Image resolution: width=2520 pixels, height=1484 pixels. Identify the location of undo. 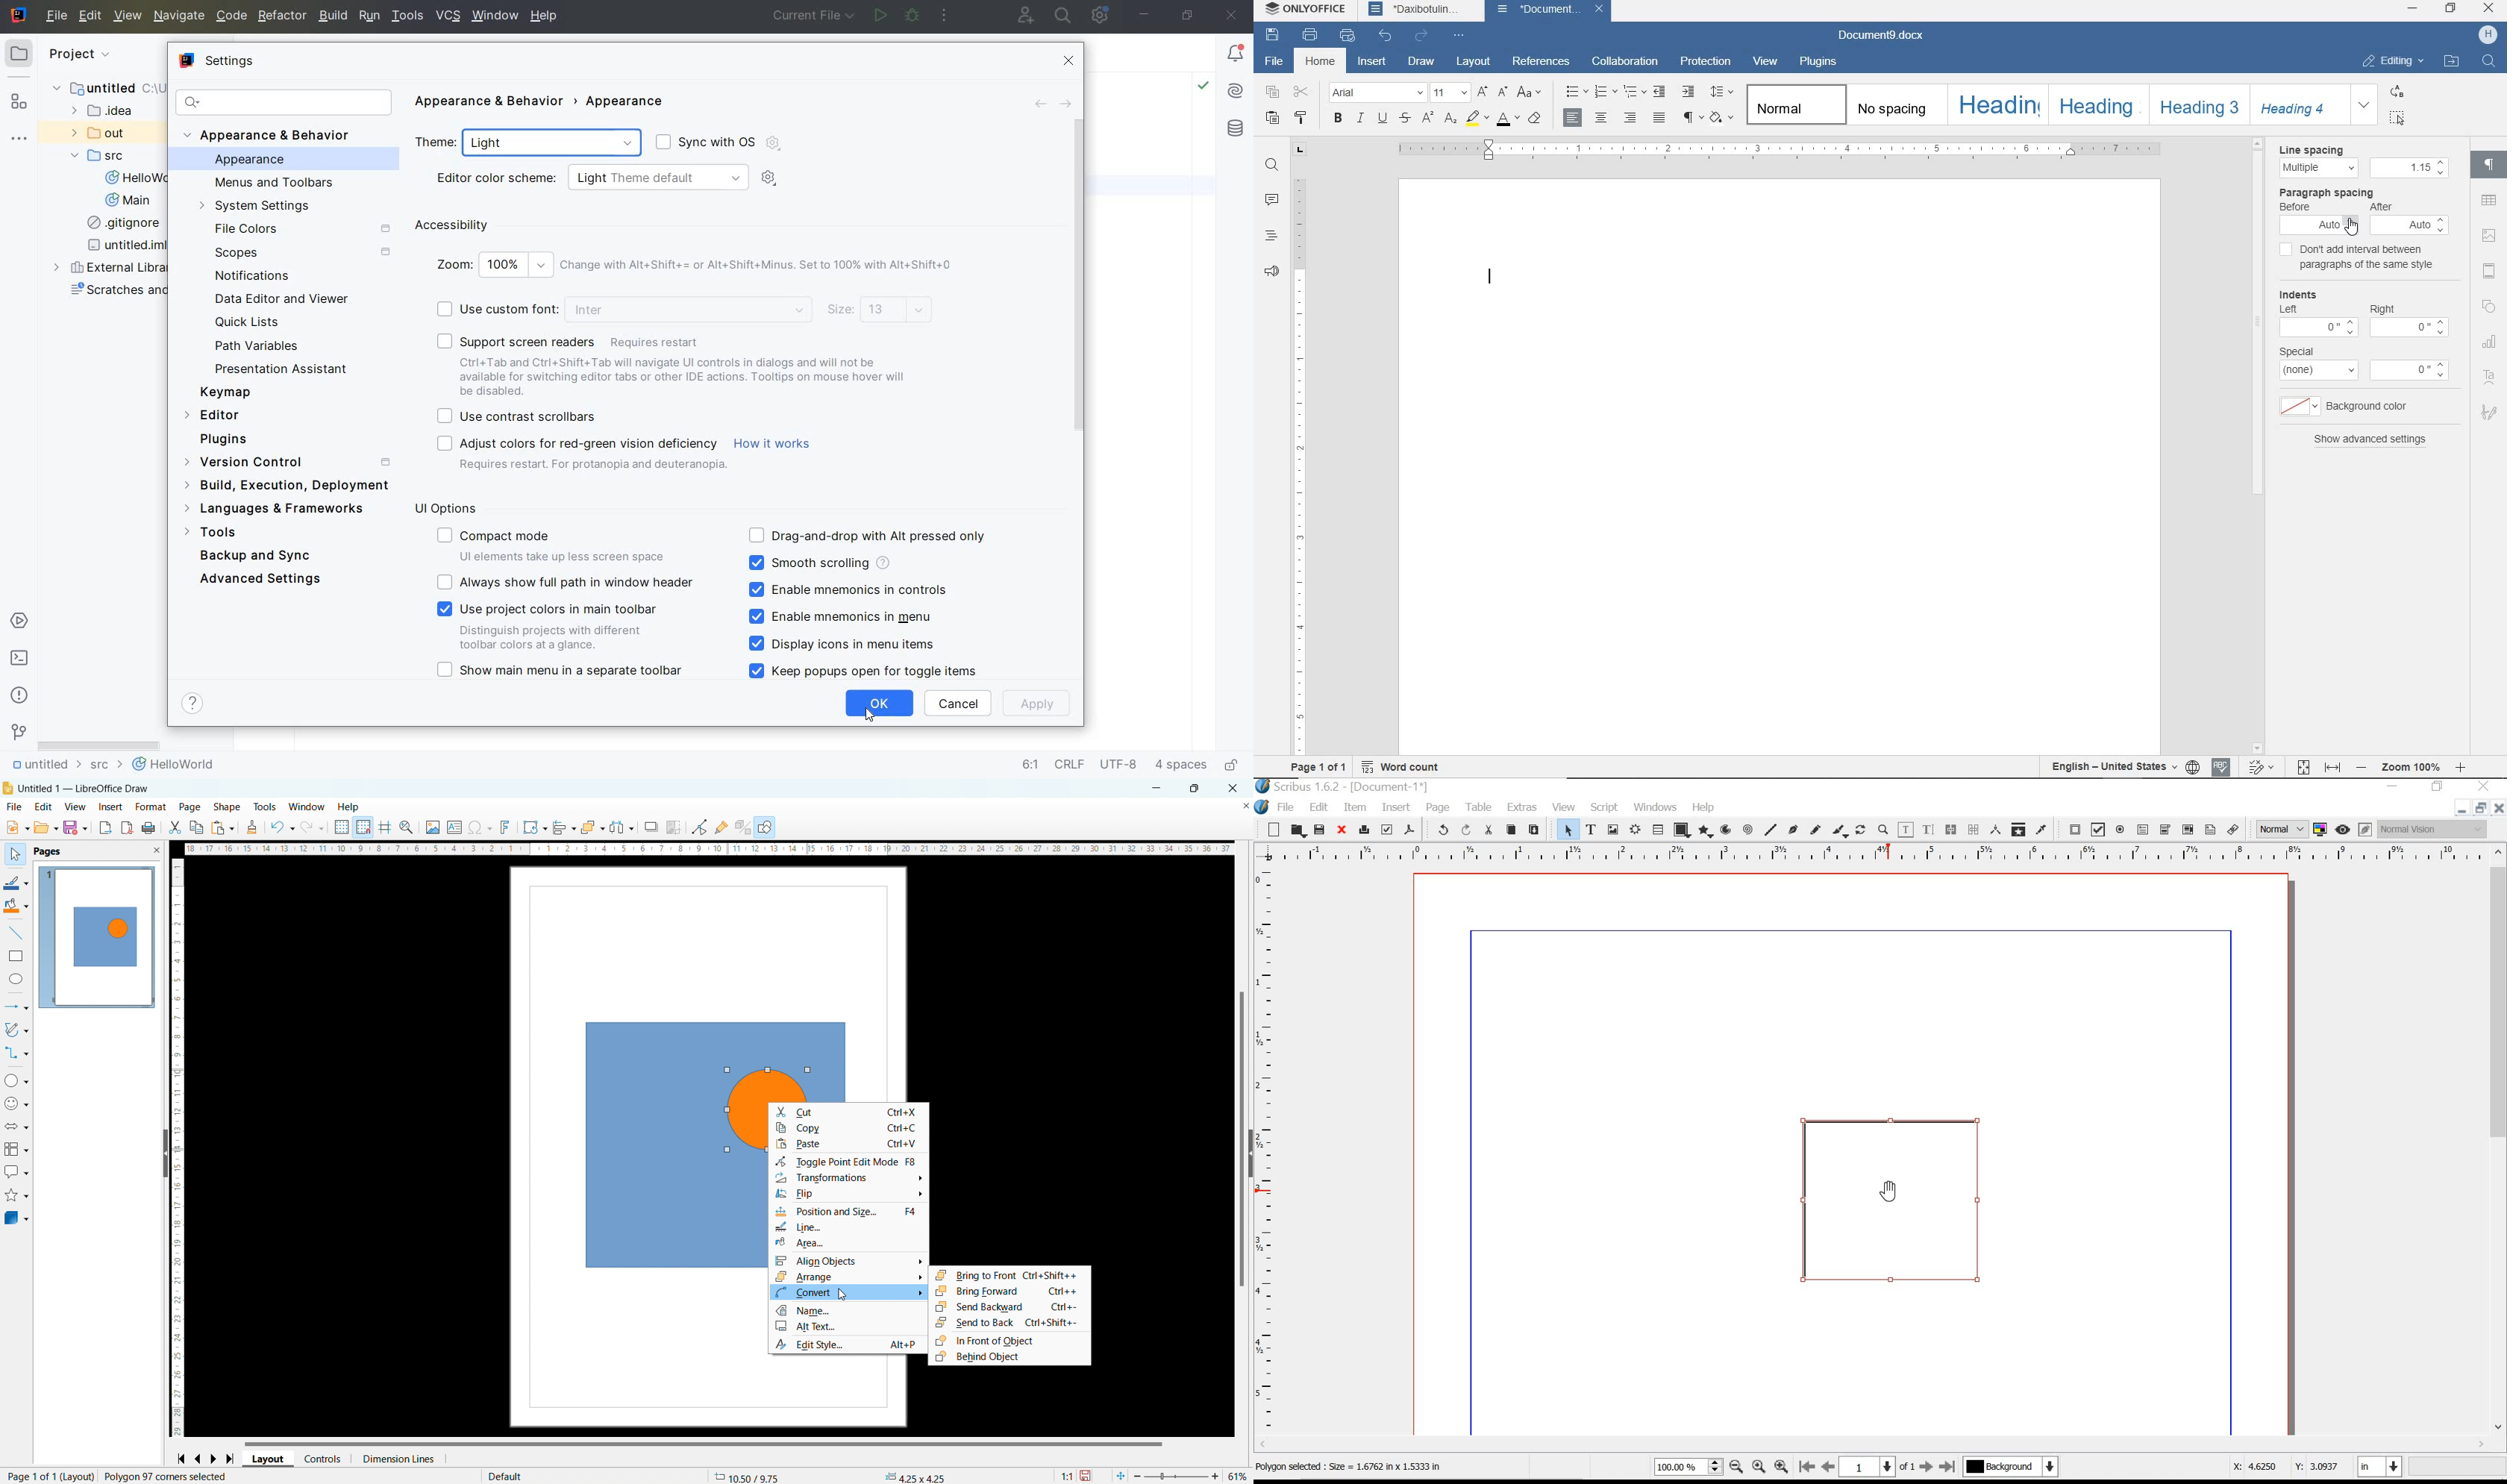
(1438, 829).